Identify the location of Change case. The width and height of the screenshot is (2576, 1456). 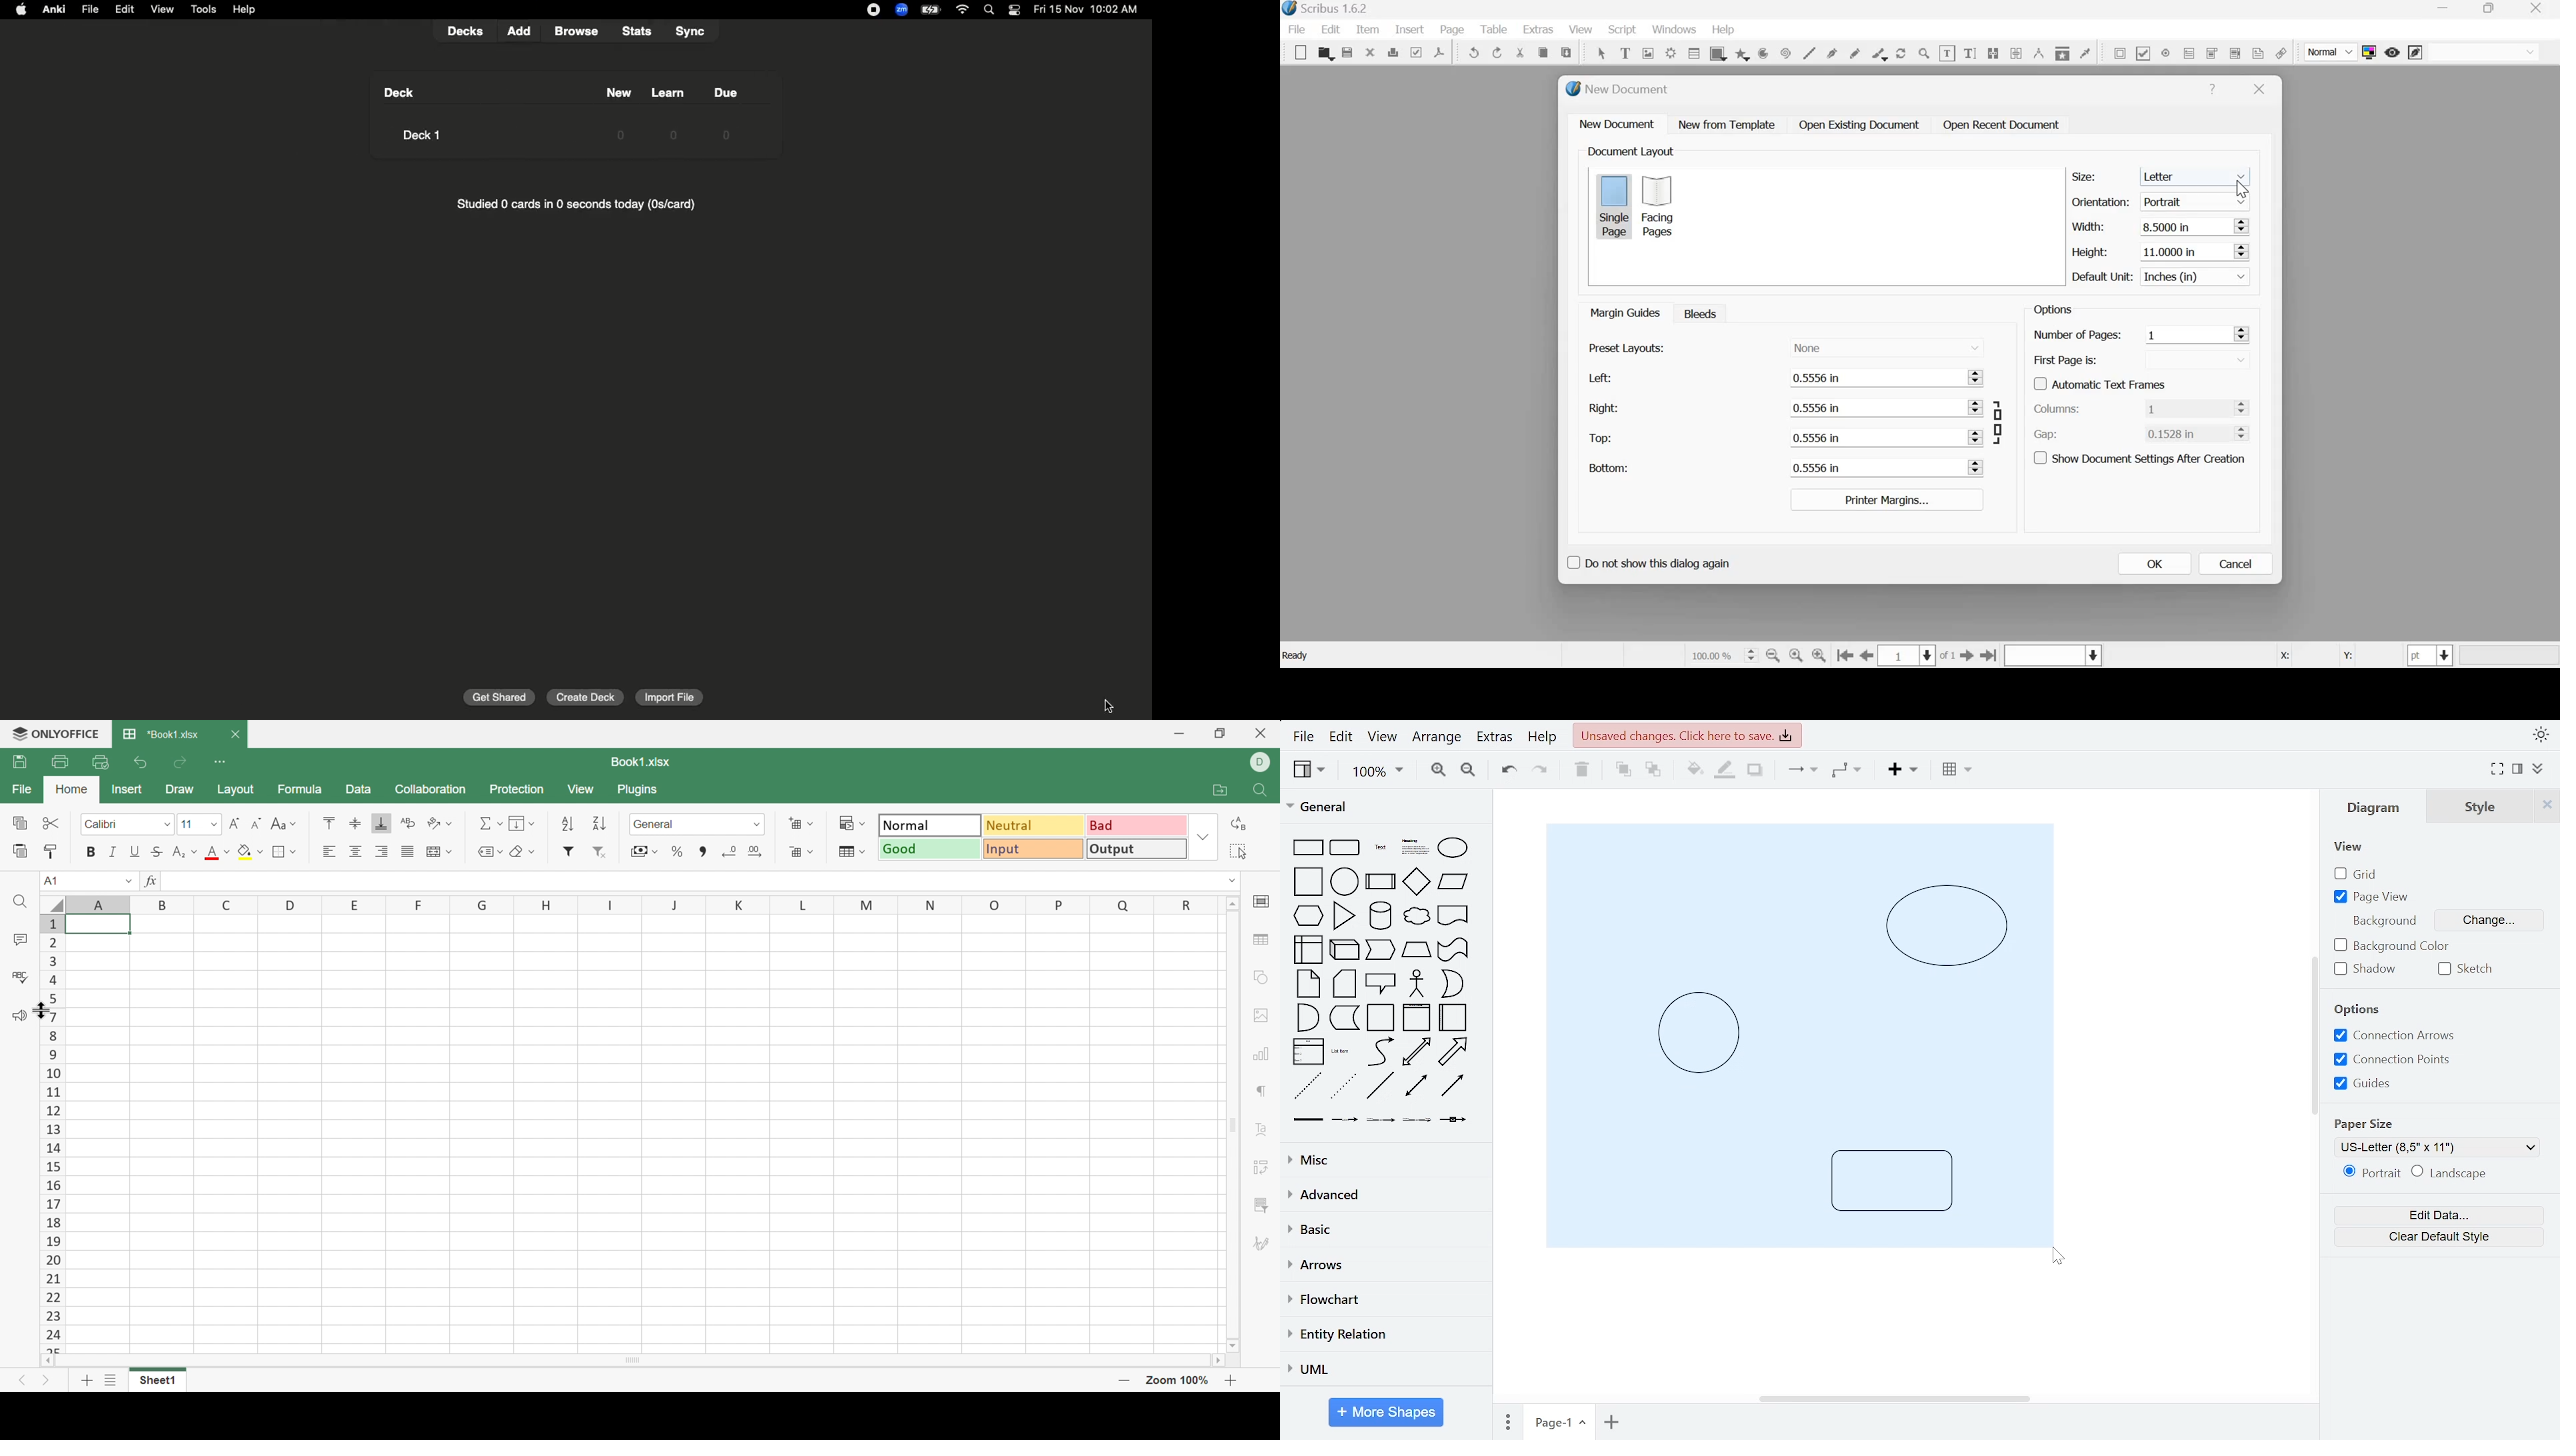
(283, 825).